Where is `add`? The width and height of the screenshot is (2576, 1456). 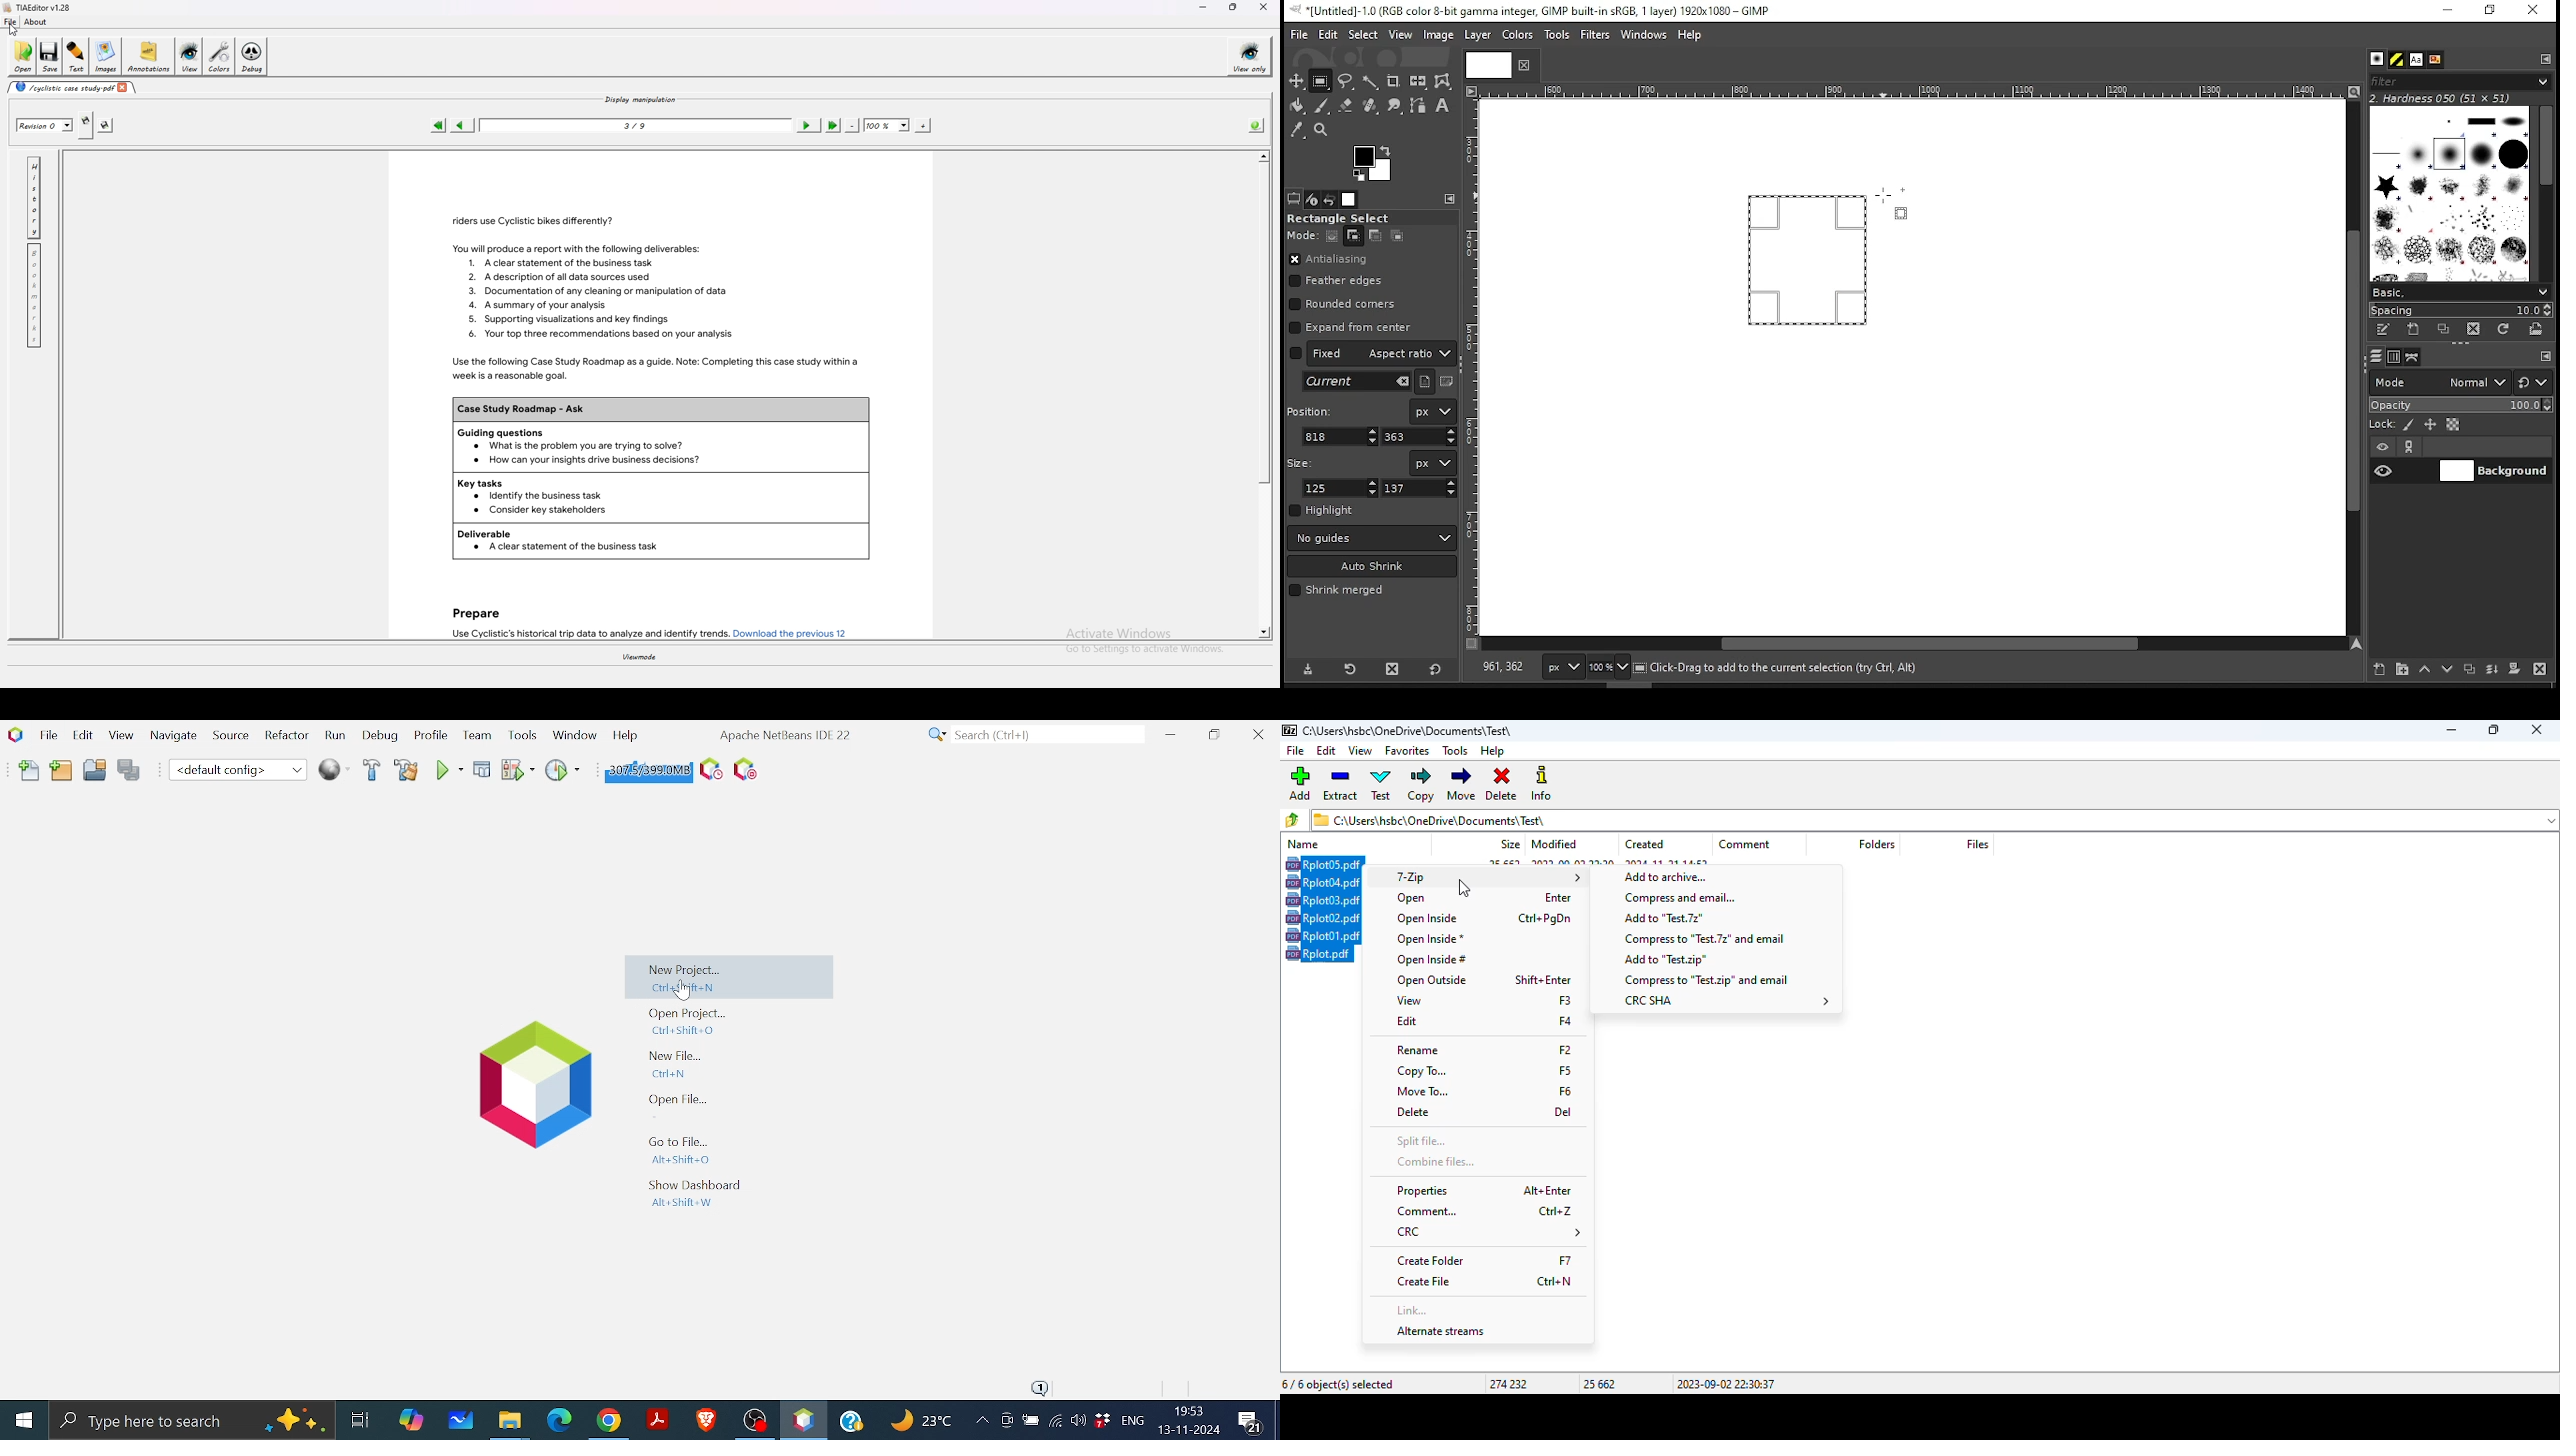 add is located at coordinates (1301, 783).